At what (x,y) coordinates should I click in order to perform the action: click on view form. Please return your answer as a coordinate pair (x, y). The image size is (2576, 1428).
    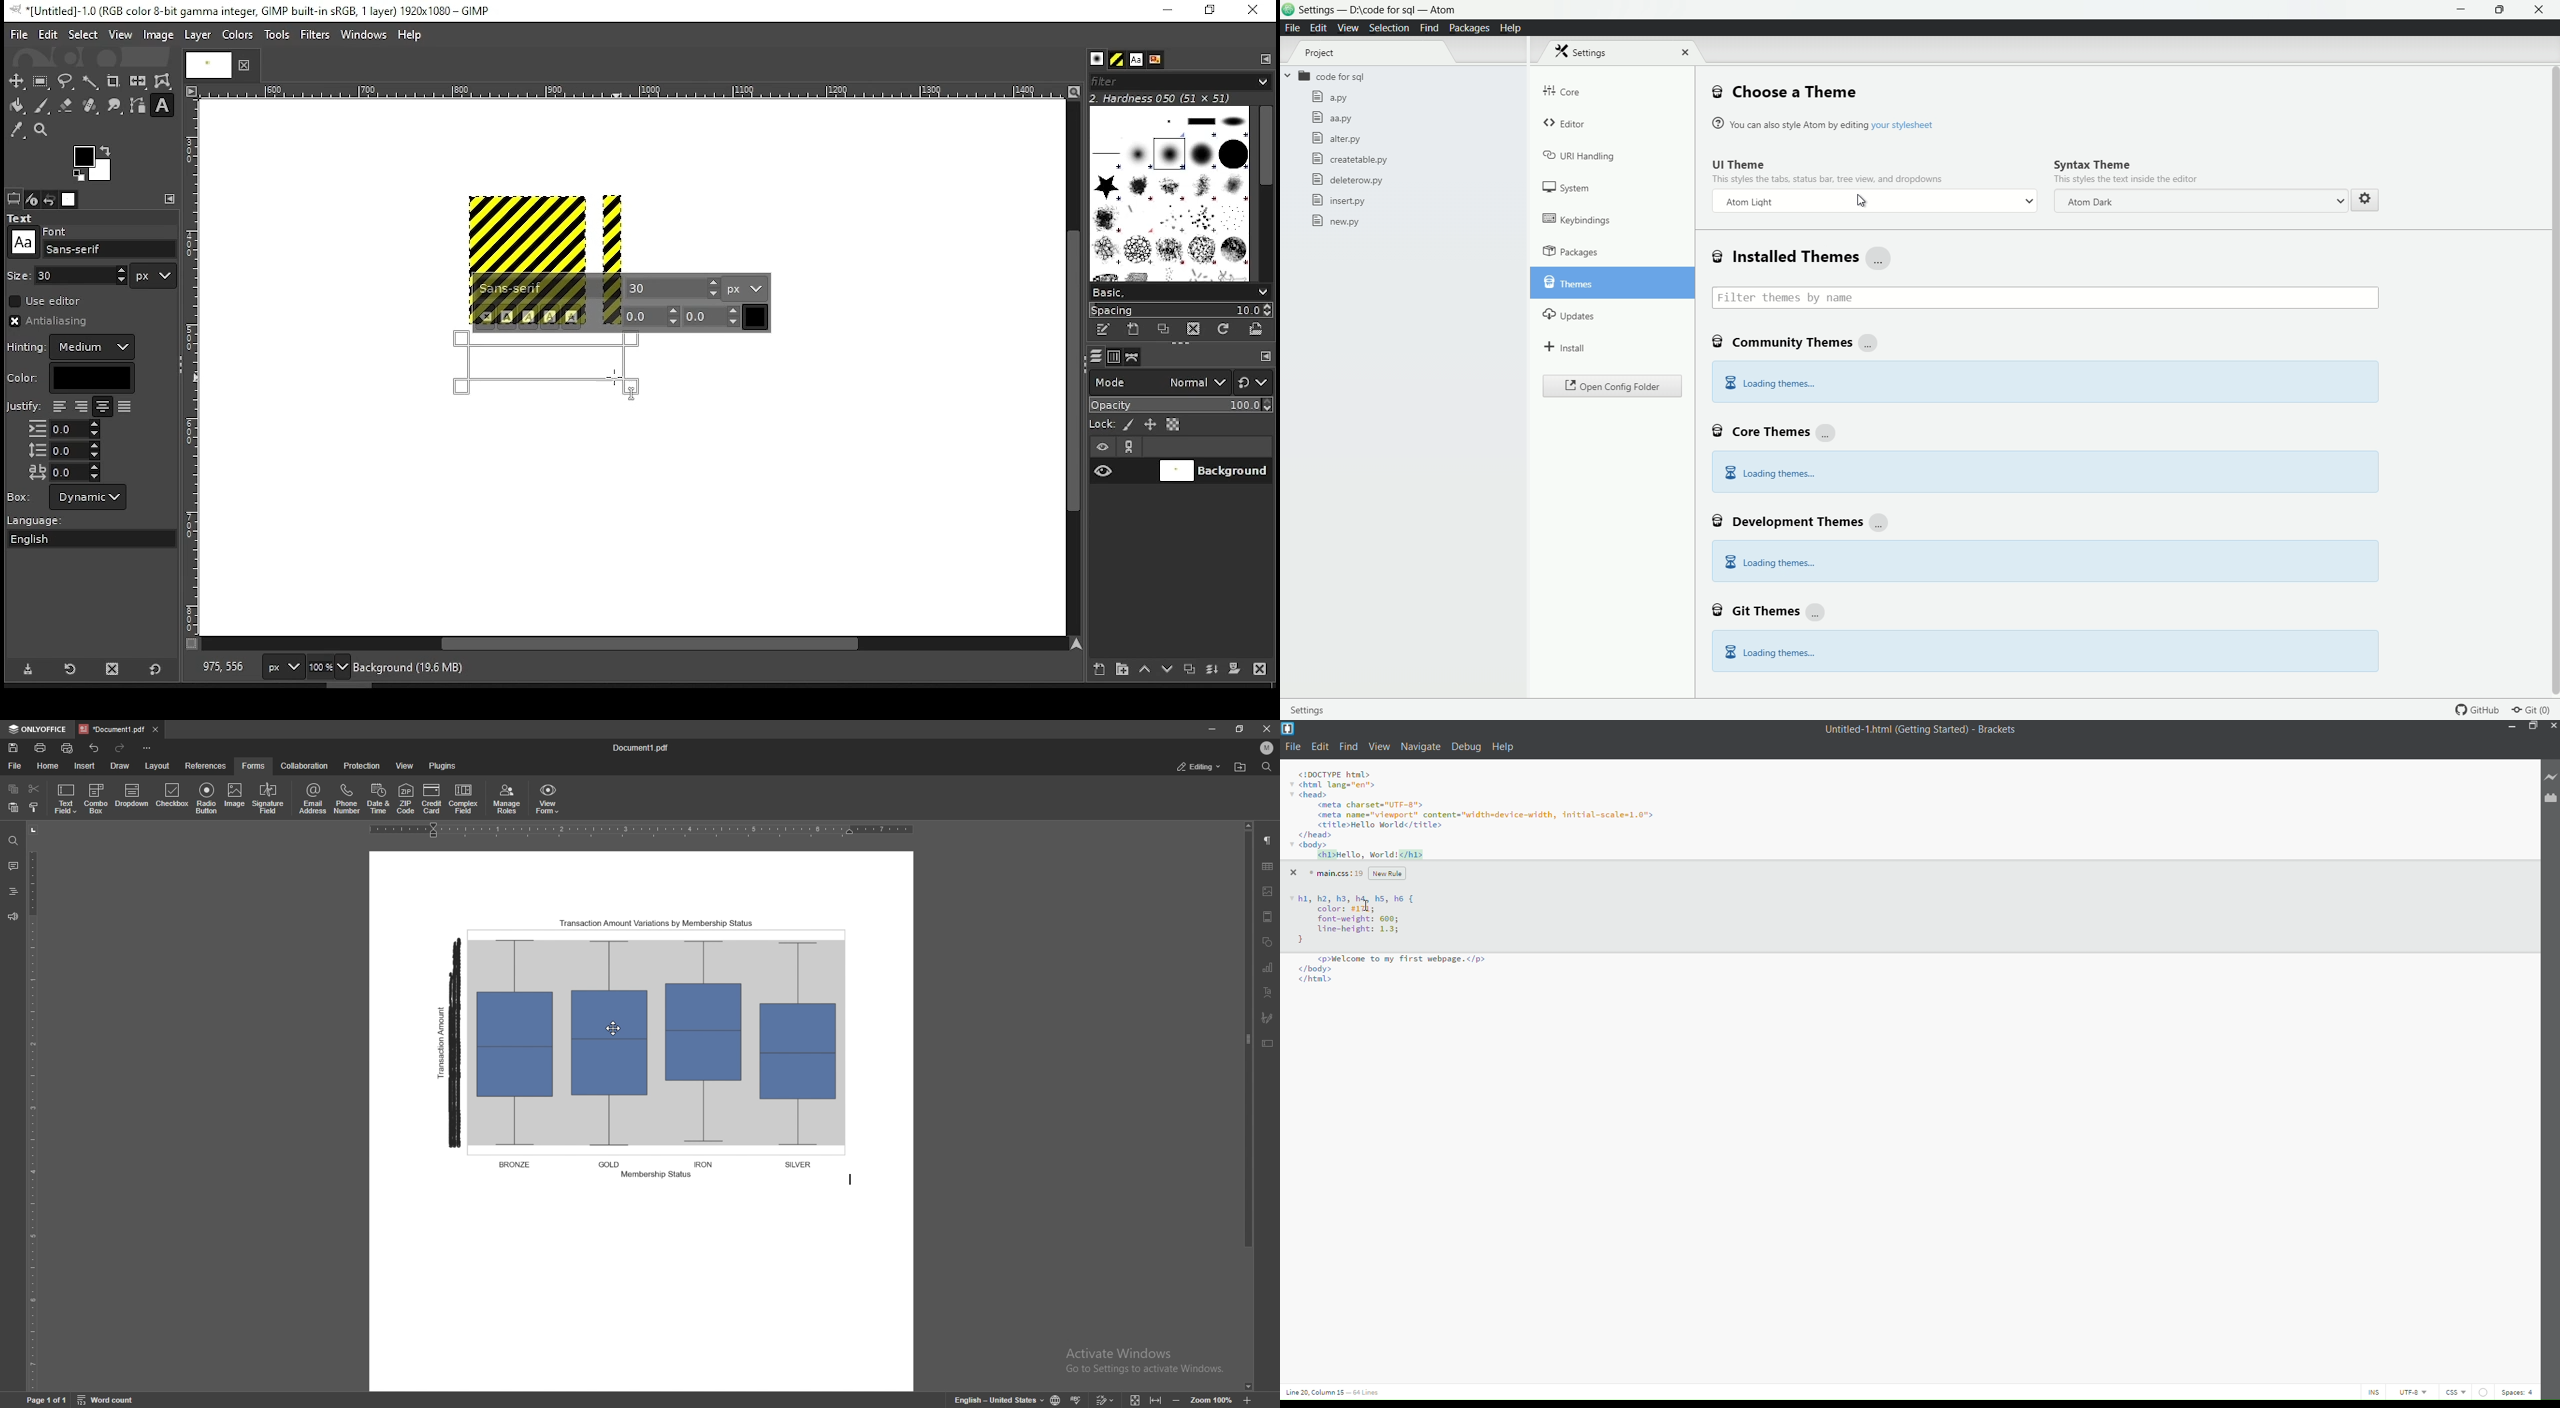
    Looking at the image, I should click on (548, 800).